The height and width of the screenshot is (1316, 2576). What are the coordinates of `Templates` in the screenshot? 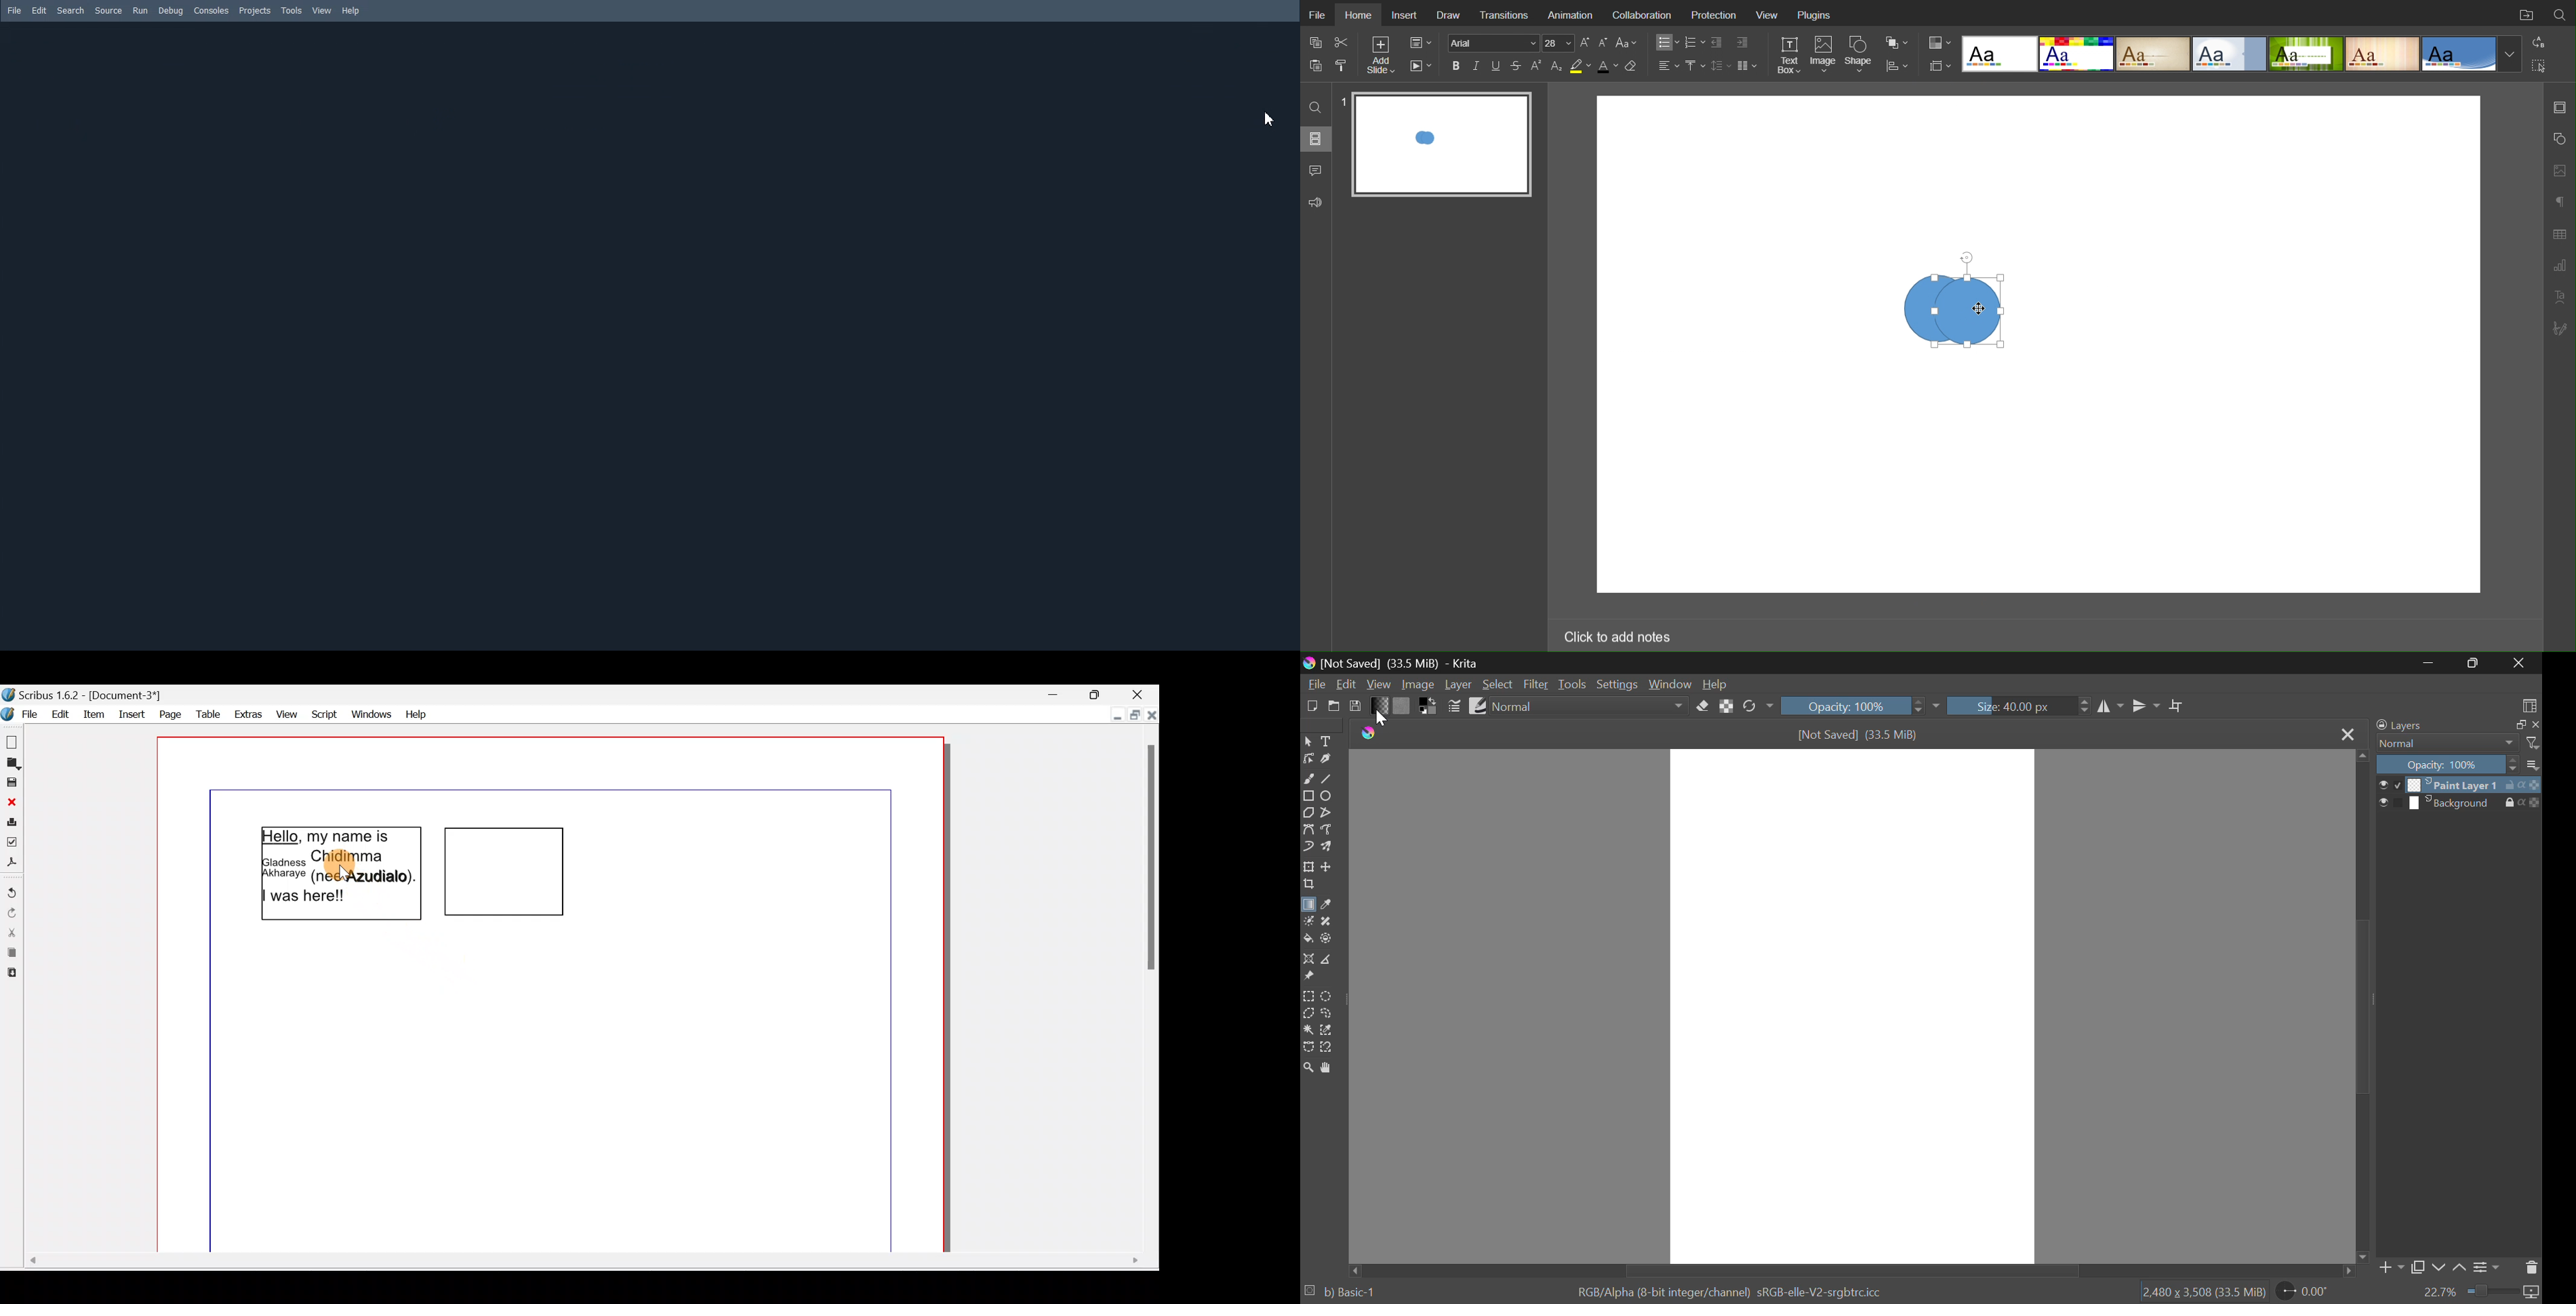 It's located at (2240, 53).